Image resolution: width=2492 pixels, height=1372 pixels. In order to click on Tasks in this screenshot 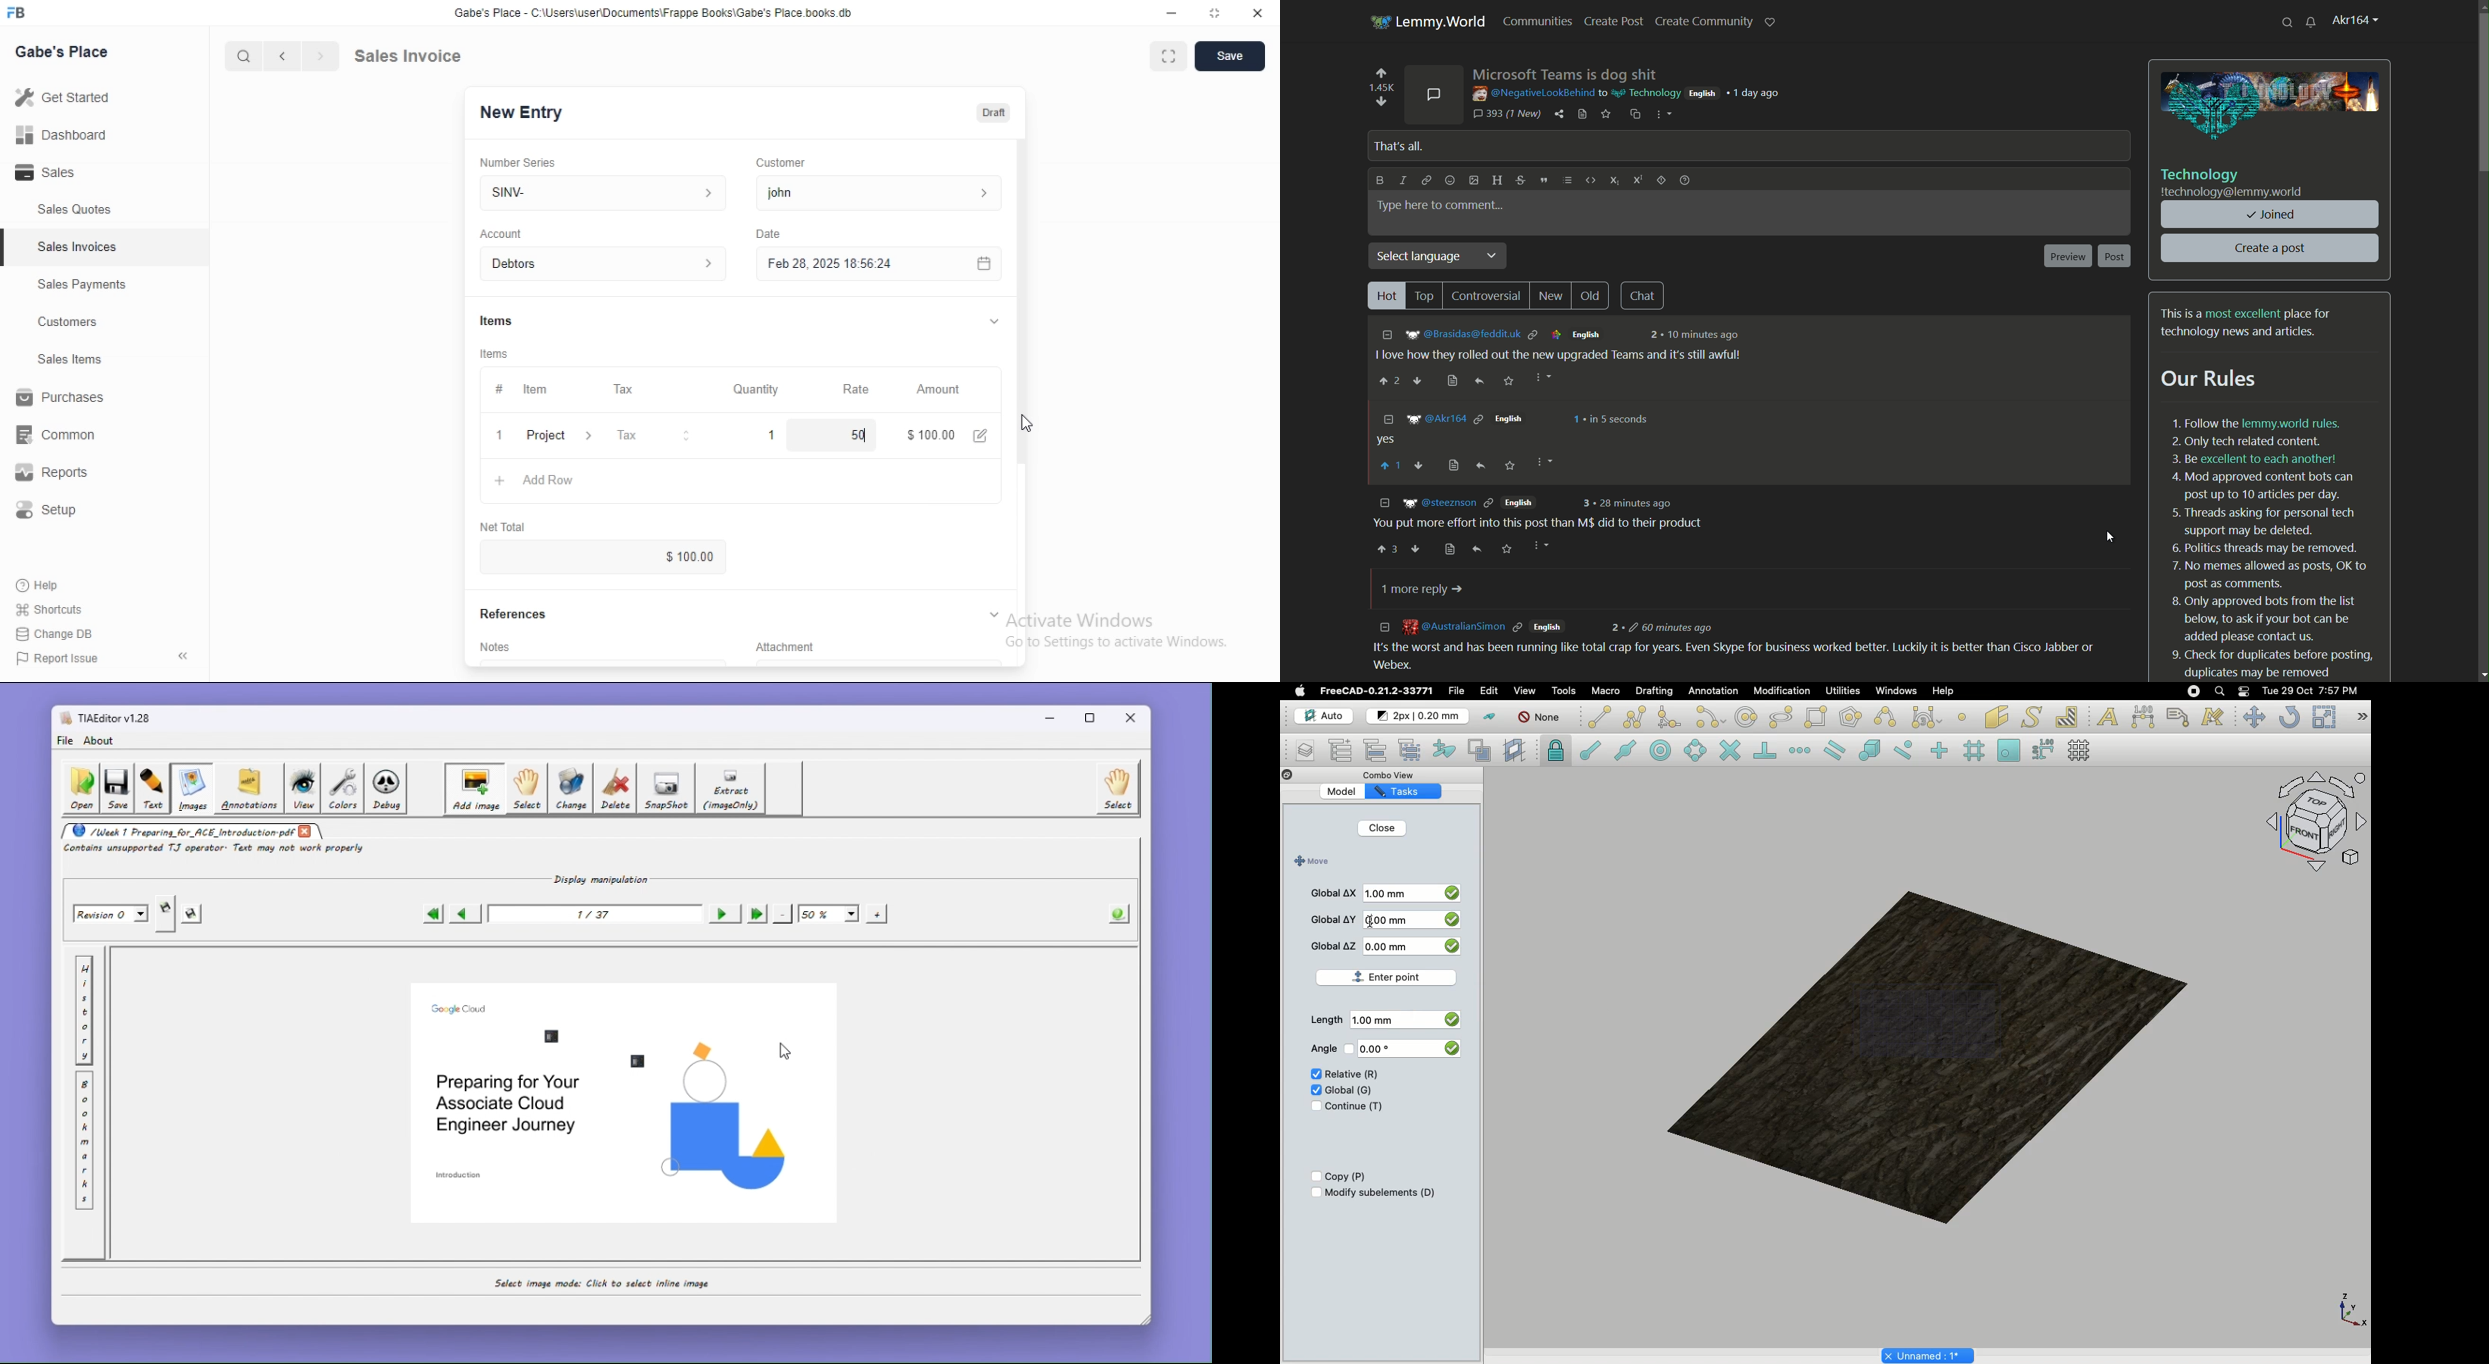, I will do `click(1412, 790)`.